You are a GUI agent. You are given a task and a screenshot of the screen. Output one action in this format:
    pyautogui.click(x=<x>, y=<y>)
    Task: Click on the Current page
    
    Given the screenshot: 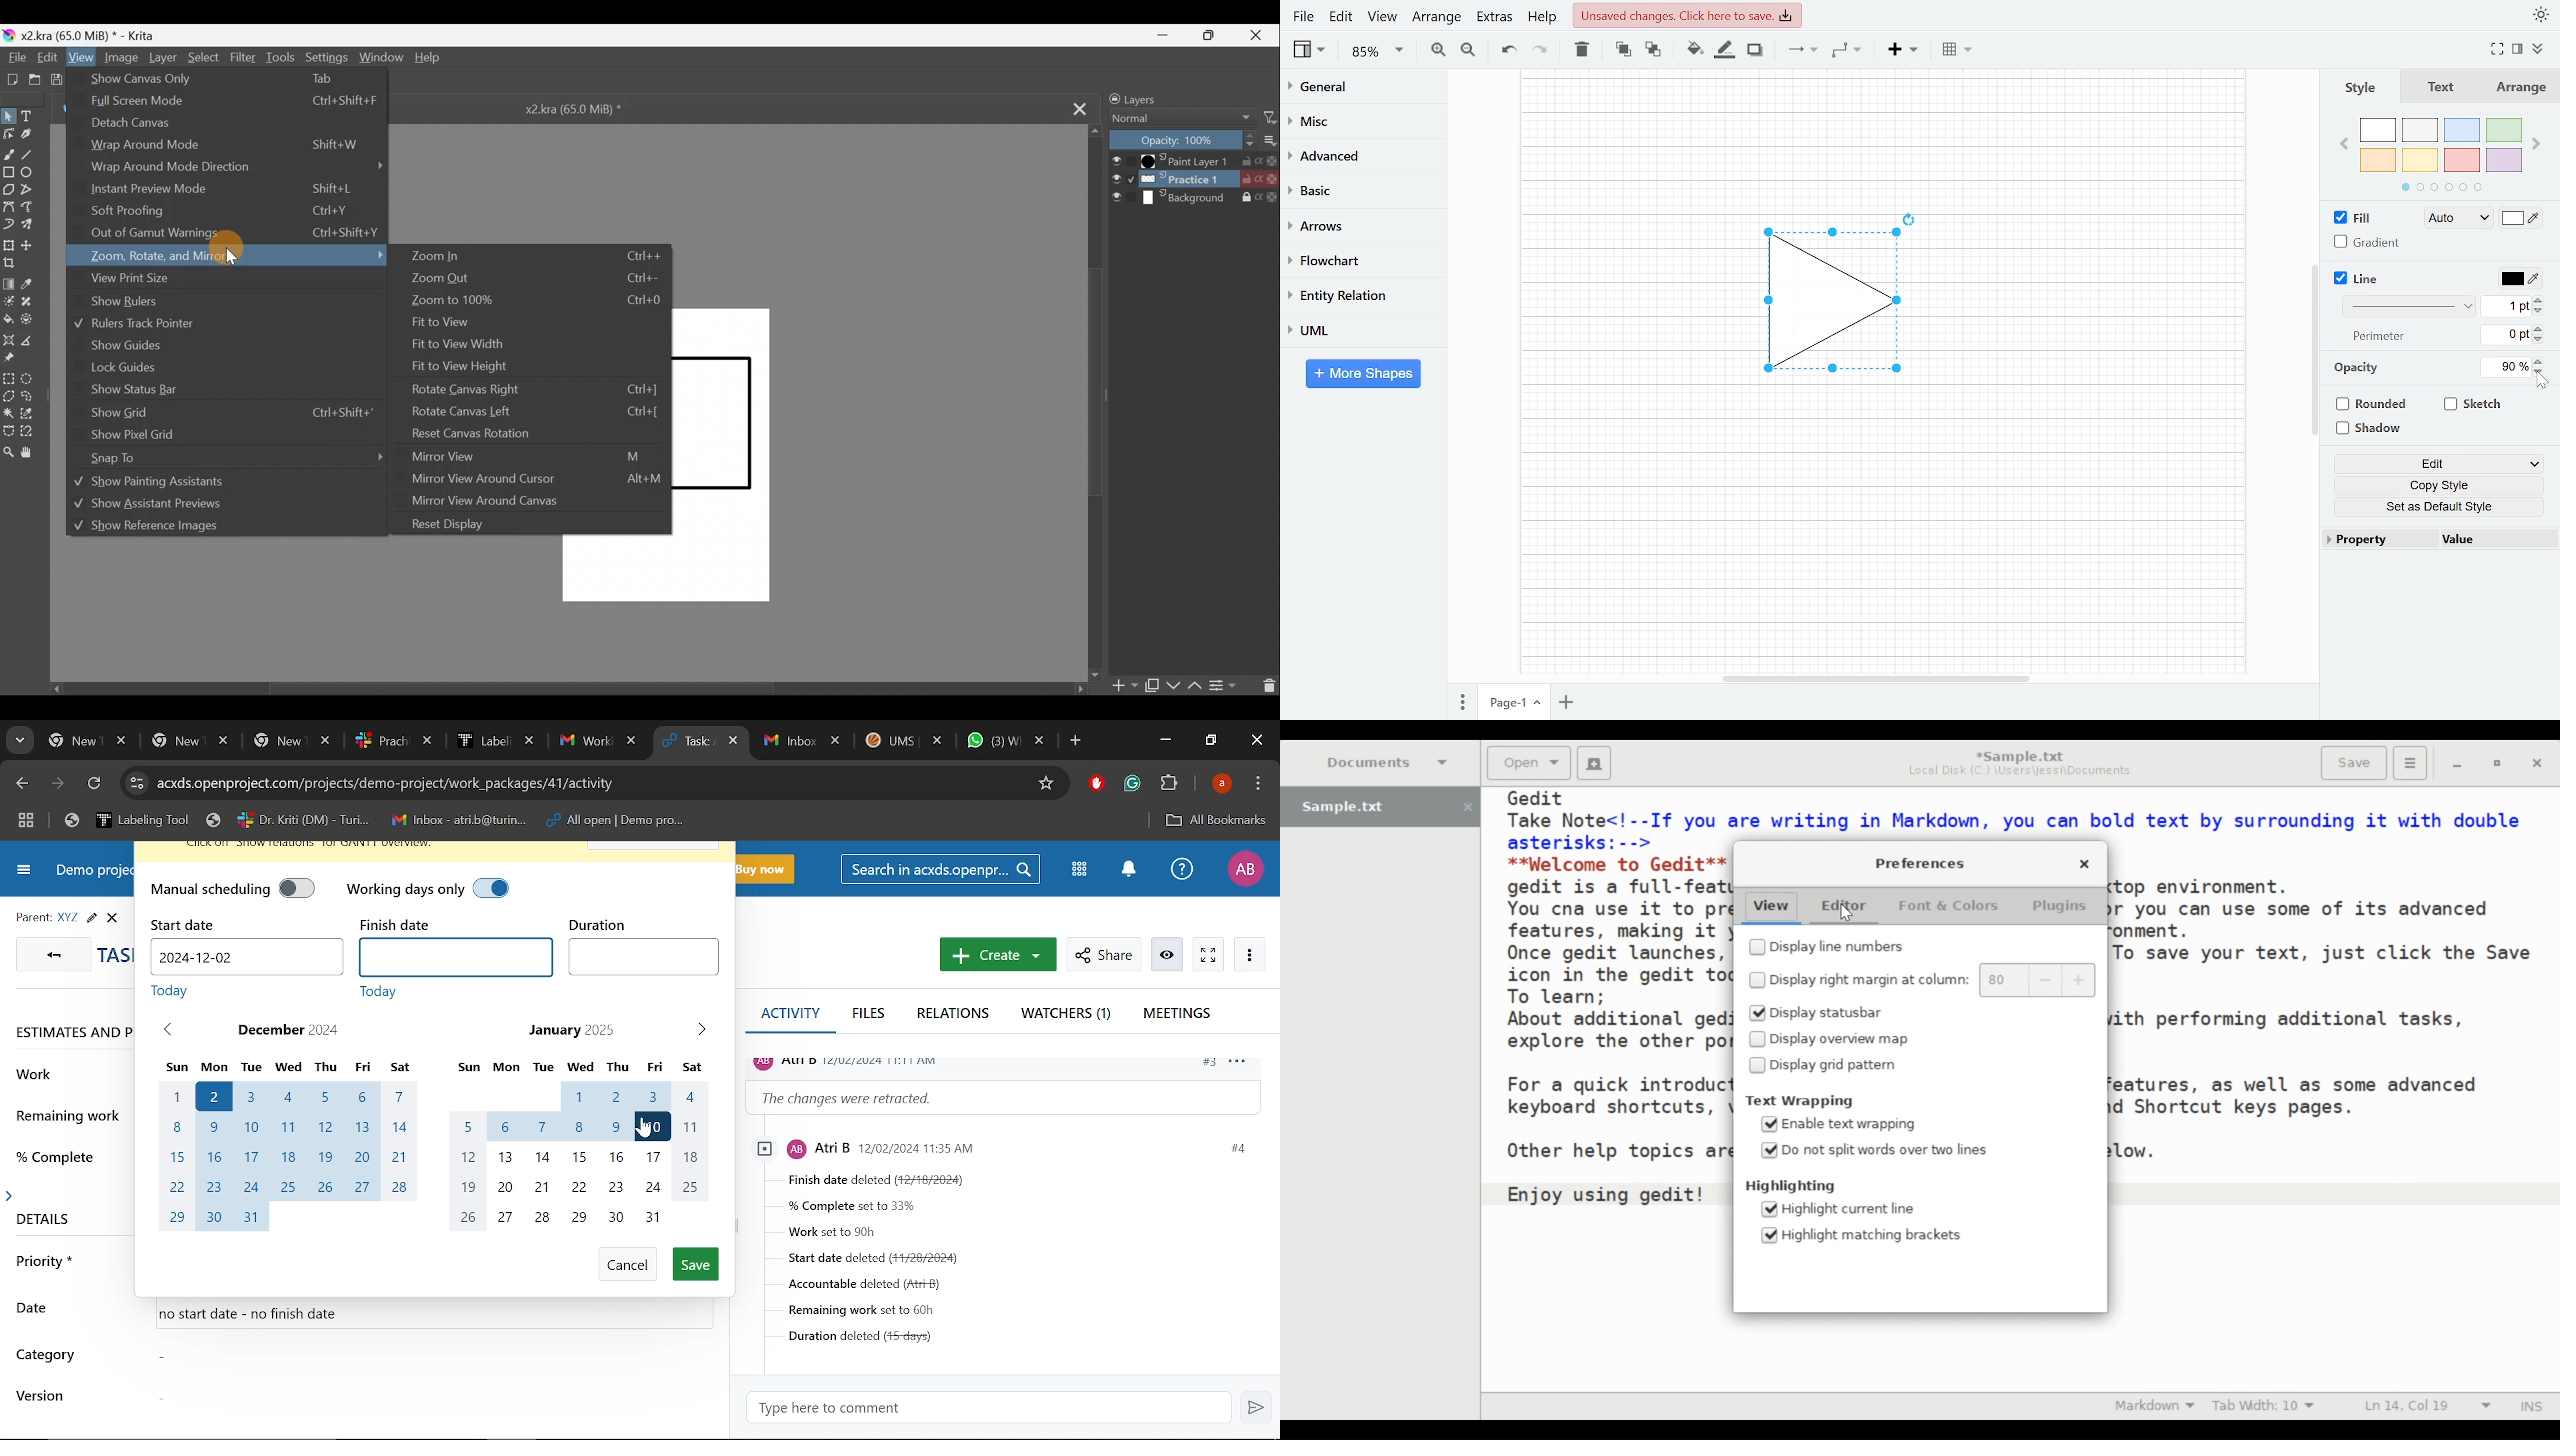 What is the action you would take?
    pyautogui.click(x=1503, y=703)
    